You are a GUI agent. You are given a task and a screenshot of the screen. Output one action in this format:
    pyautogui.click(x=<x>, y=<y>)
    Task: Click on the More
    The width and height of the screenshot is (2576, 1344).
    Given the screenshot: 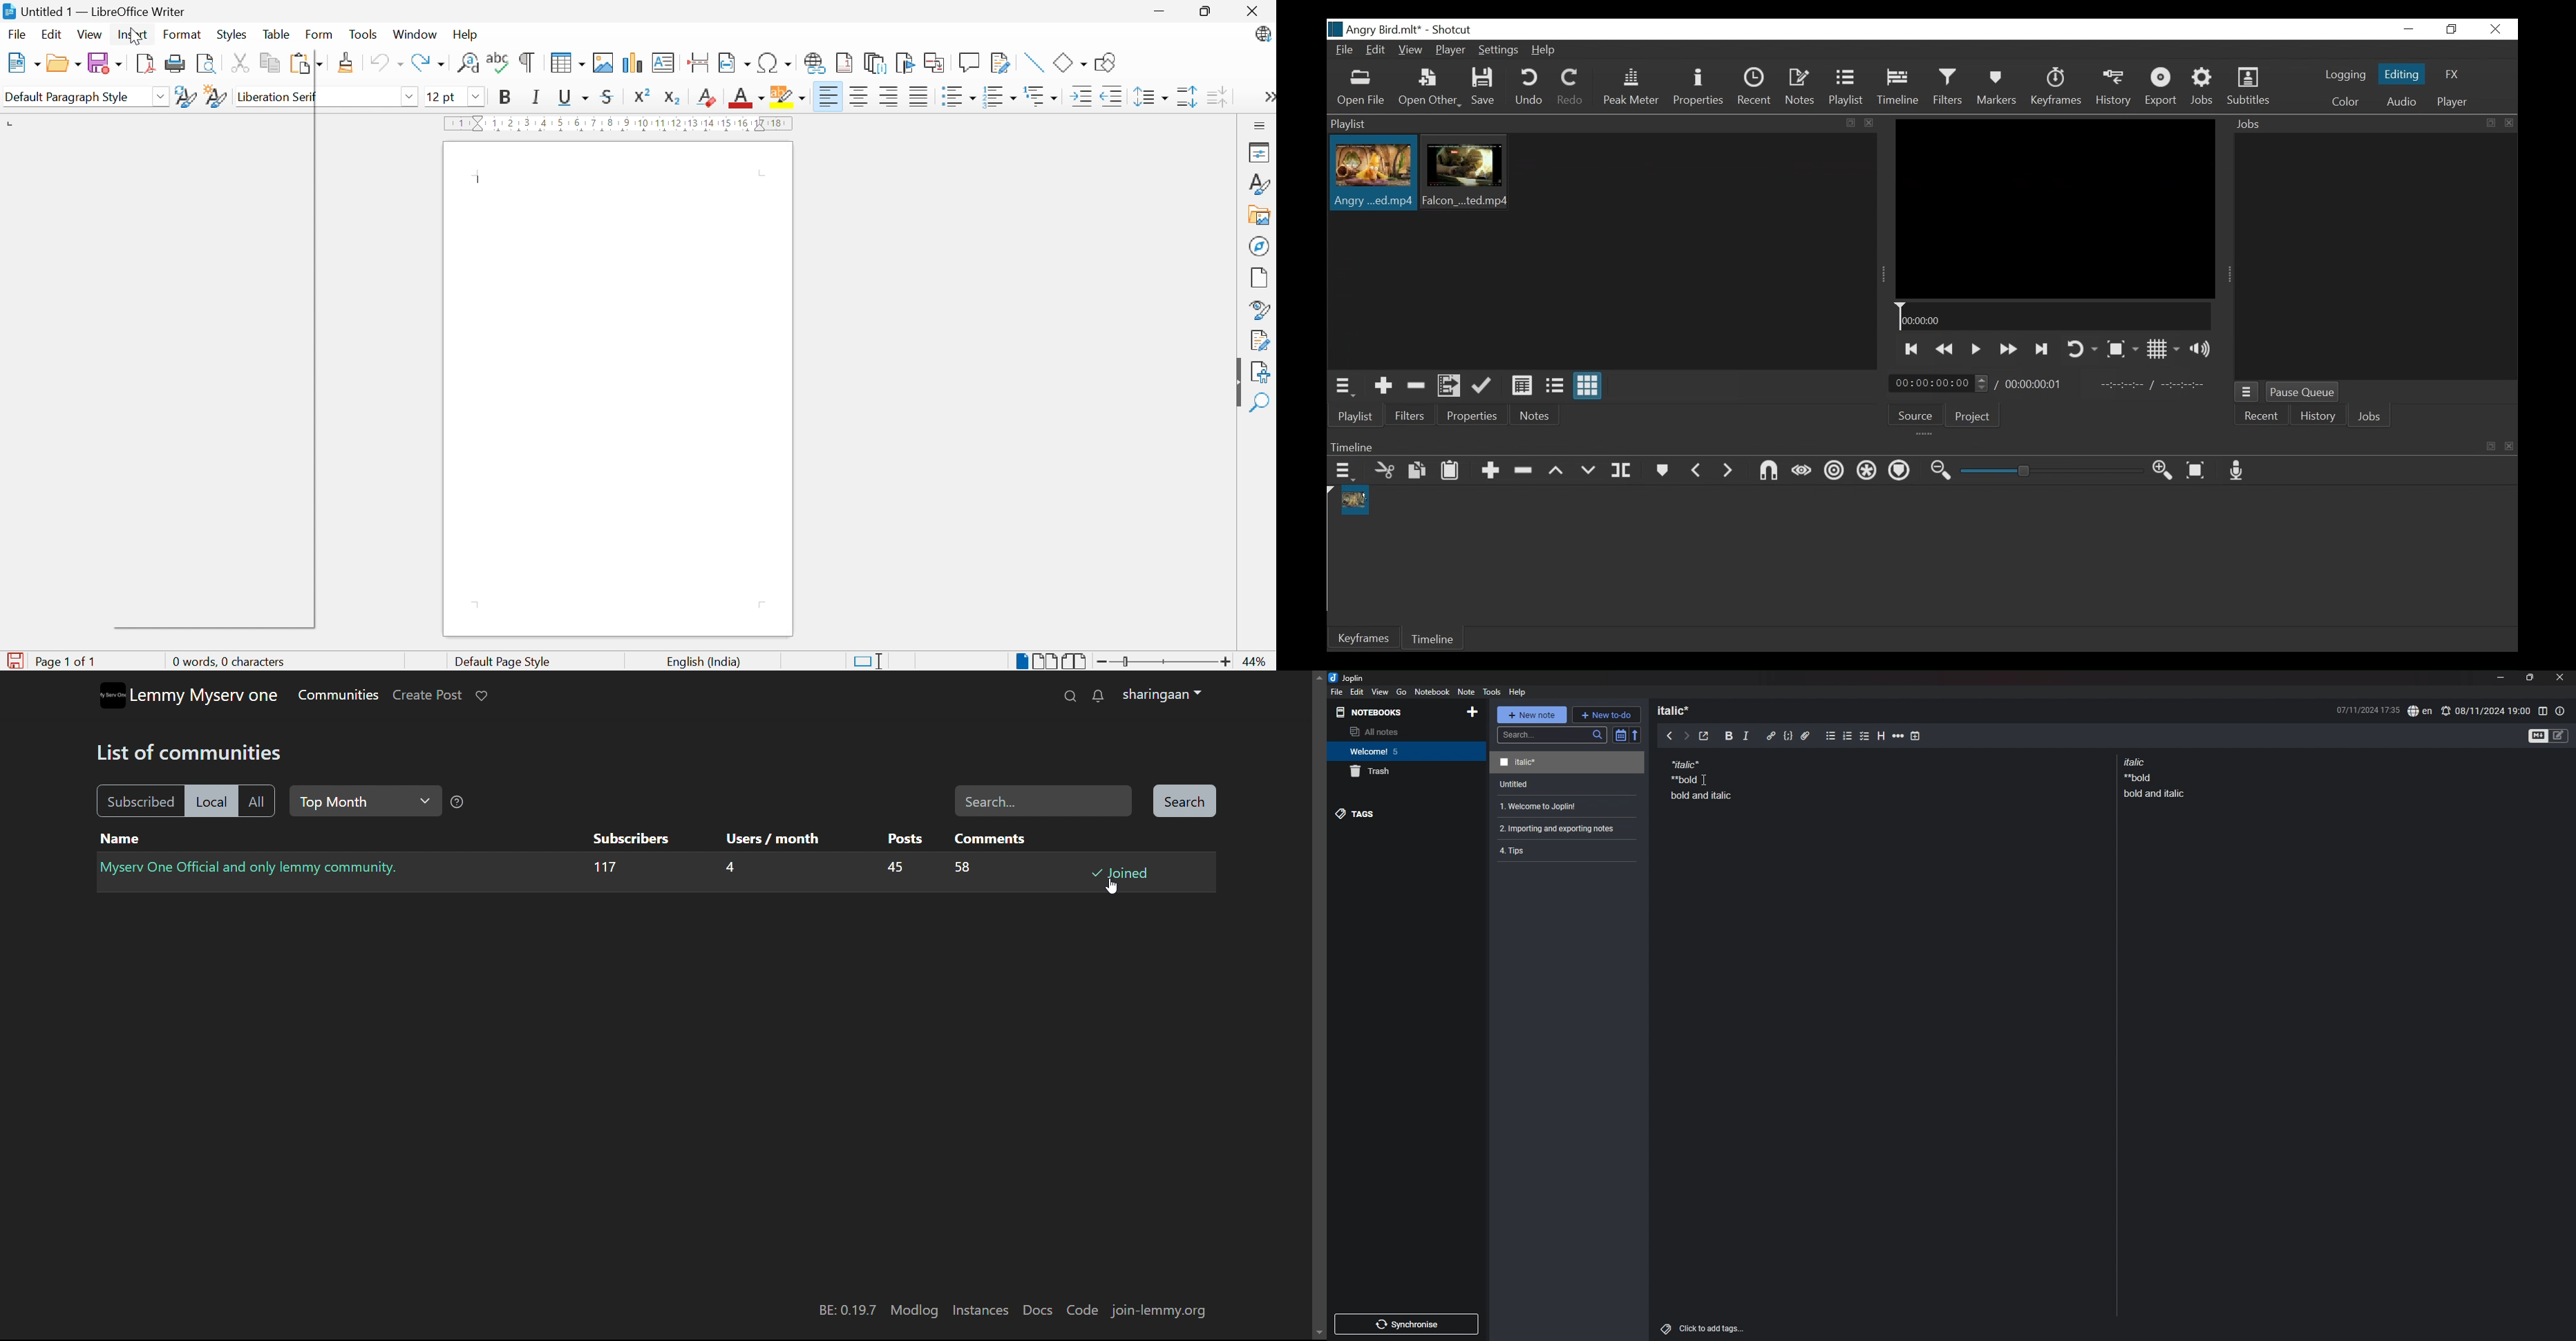 What is the action you would take?
    pyautogui.click(x=1267, y=97)
    